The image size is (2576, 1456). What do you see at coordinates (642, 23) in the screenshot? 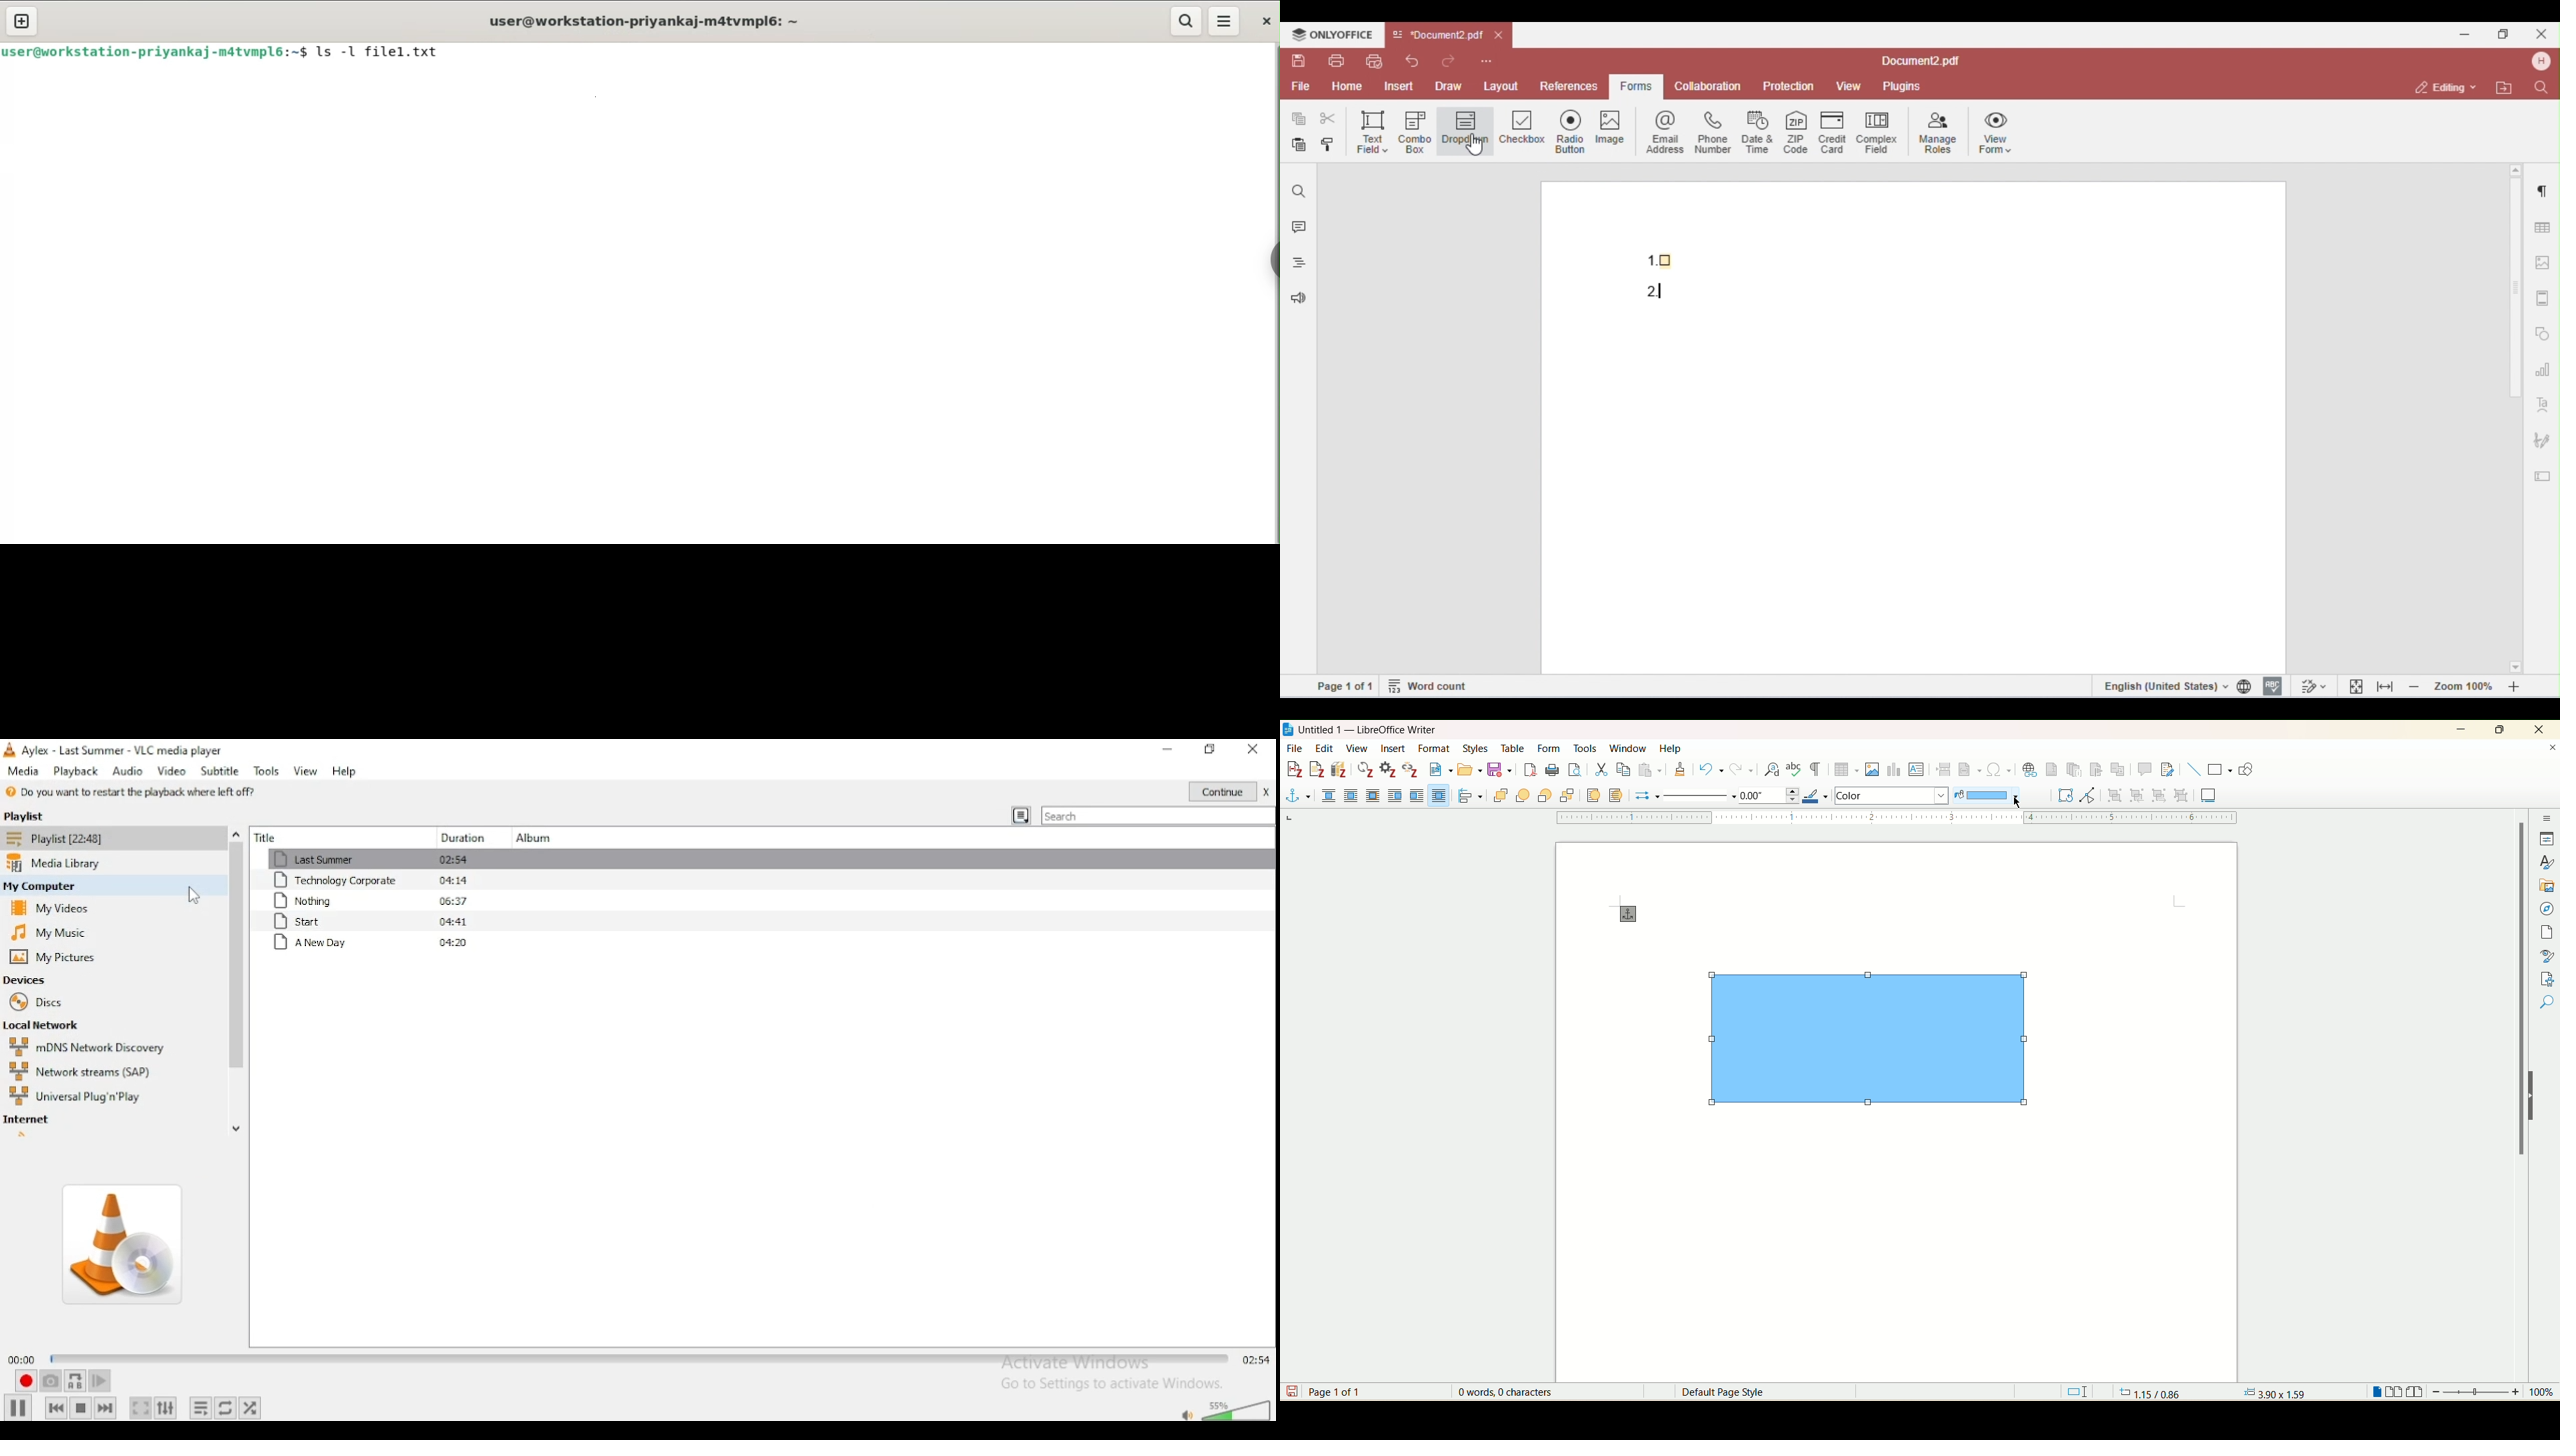
I see `user@workstation-priyankaj-m4tvmpl6: ~` at bounding box center [642, 23].